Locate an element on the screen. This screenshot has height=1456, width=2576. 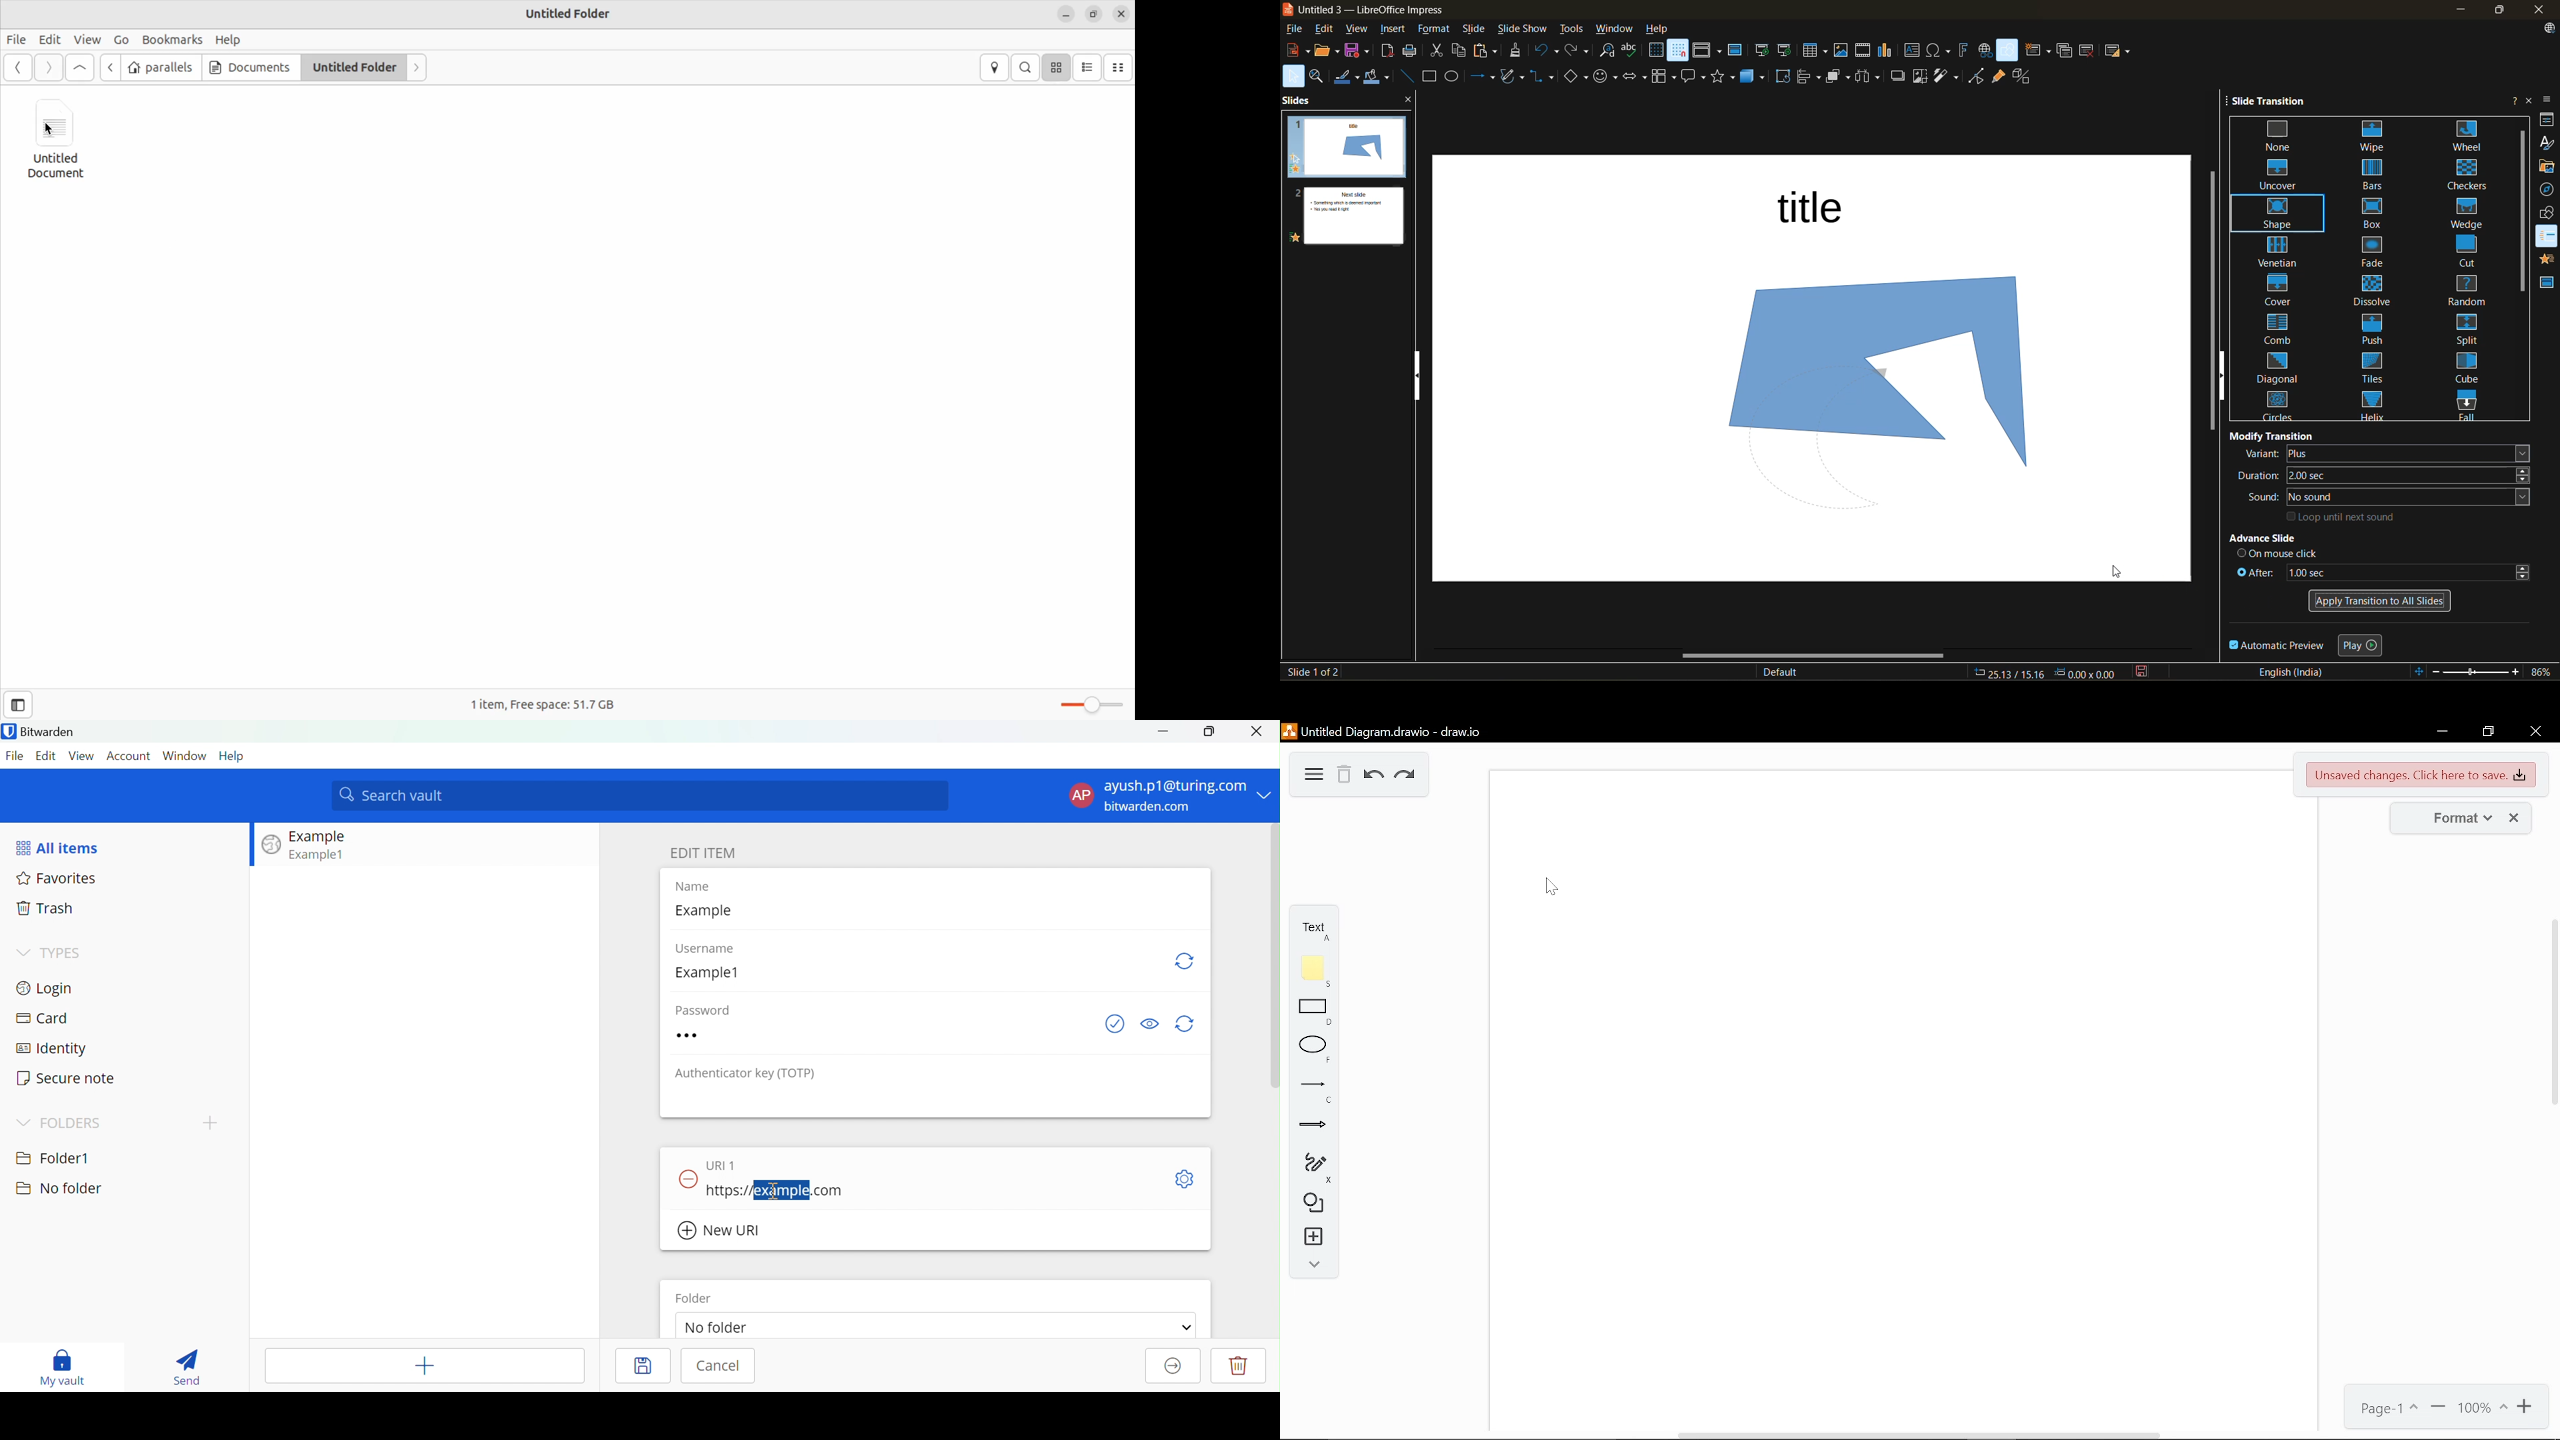
loop until next sound is located at coordinates (2344, 517).